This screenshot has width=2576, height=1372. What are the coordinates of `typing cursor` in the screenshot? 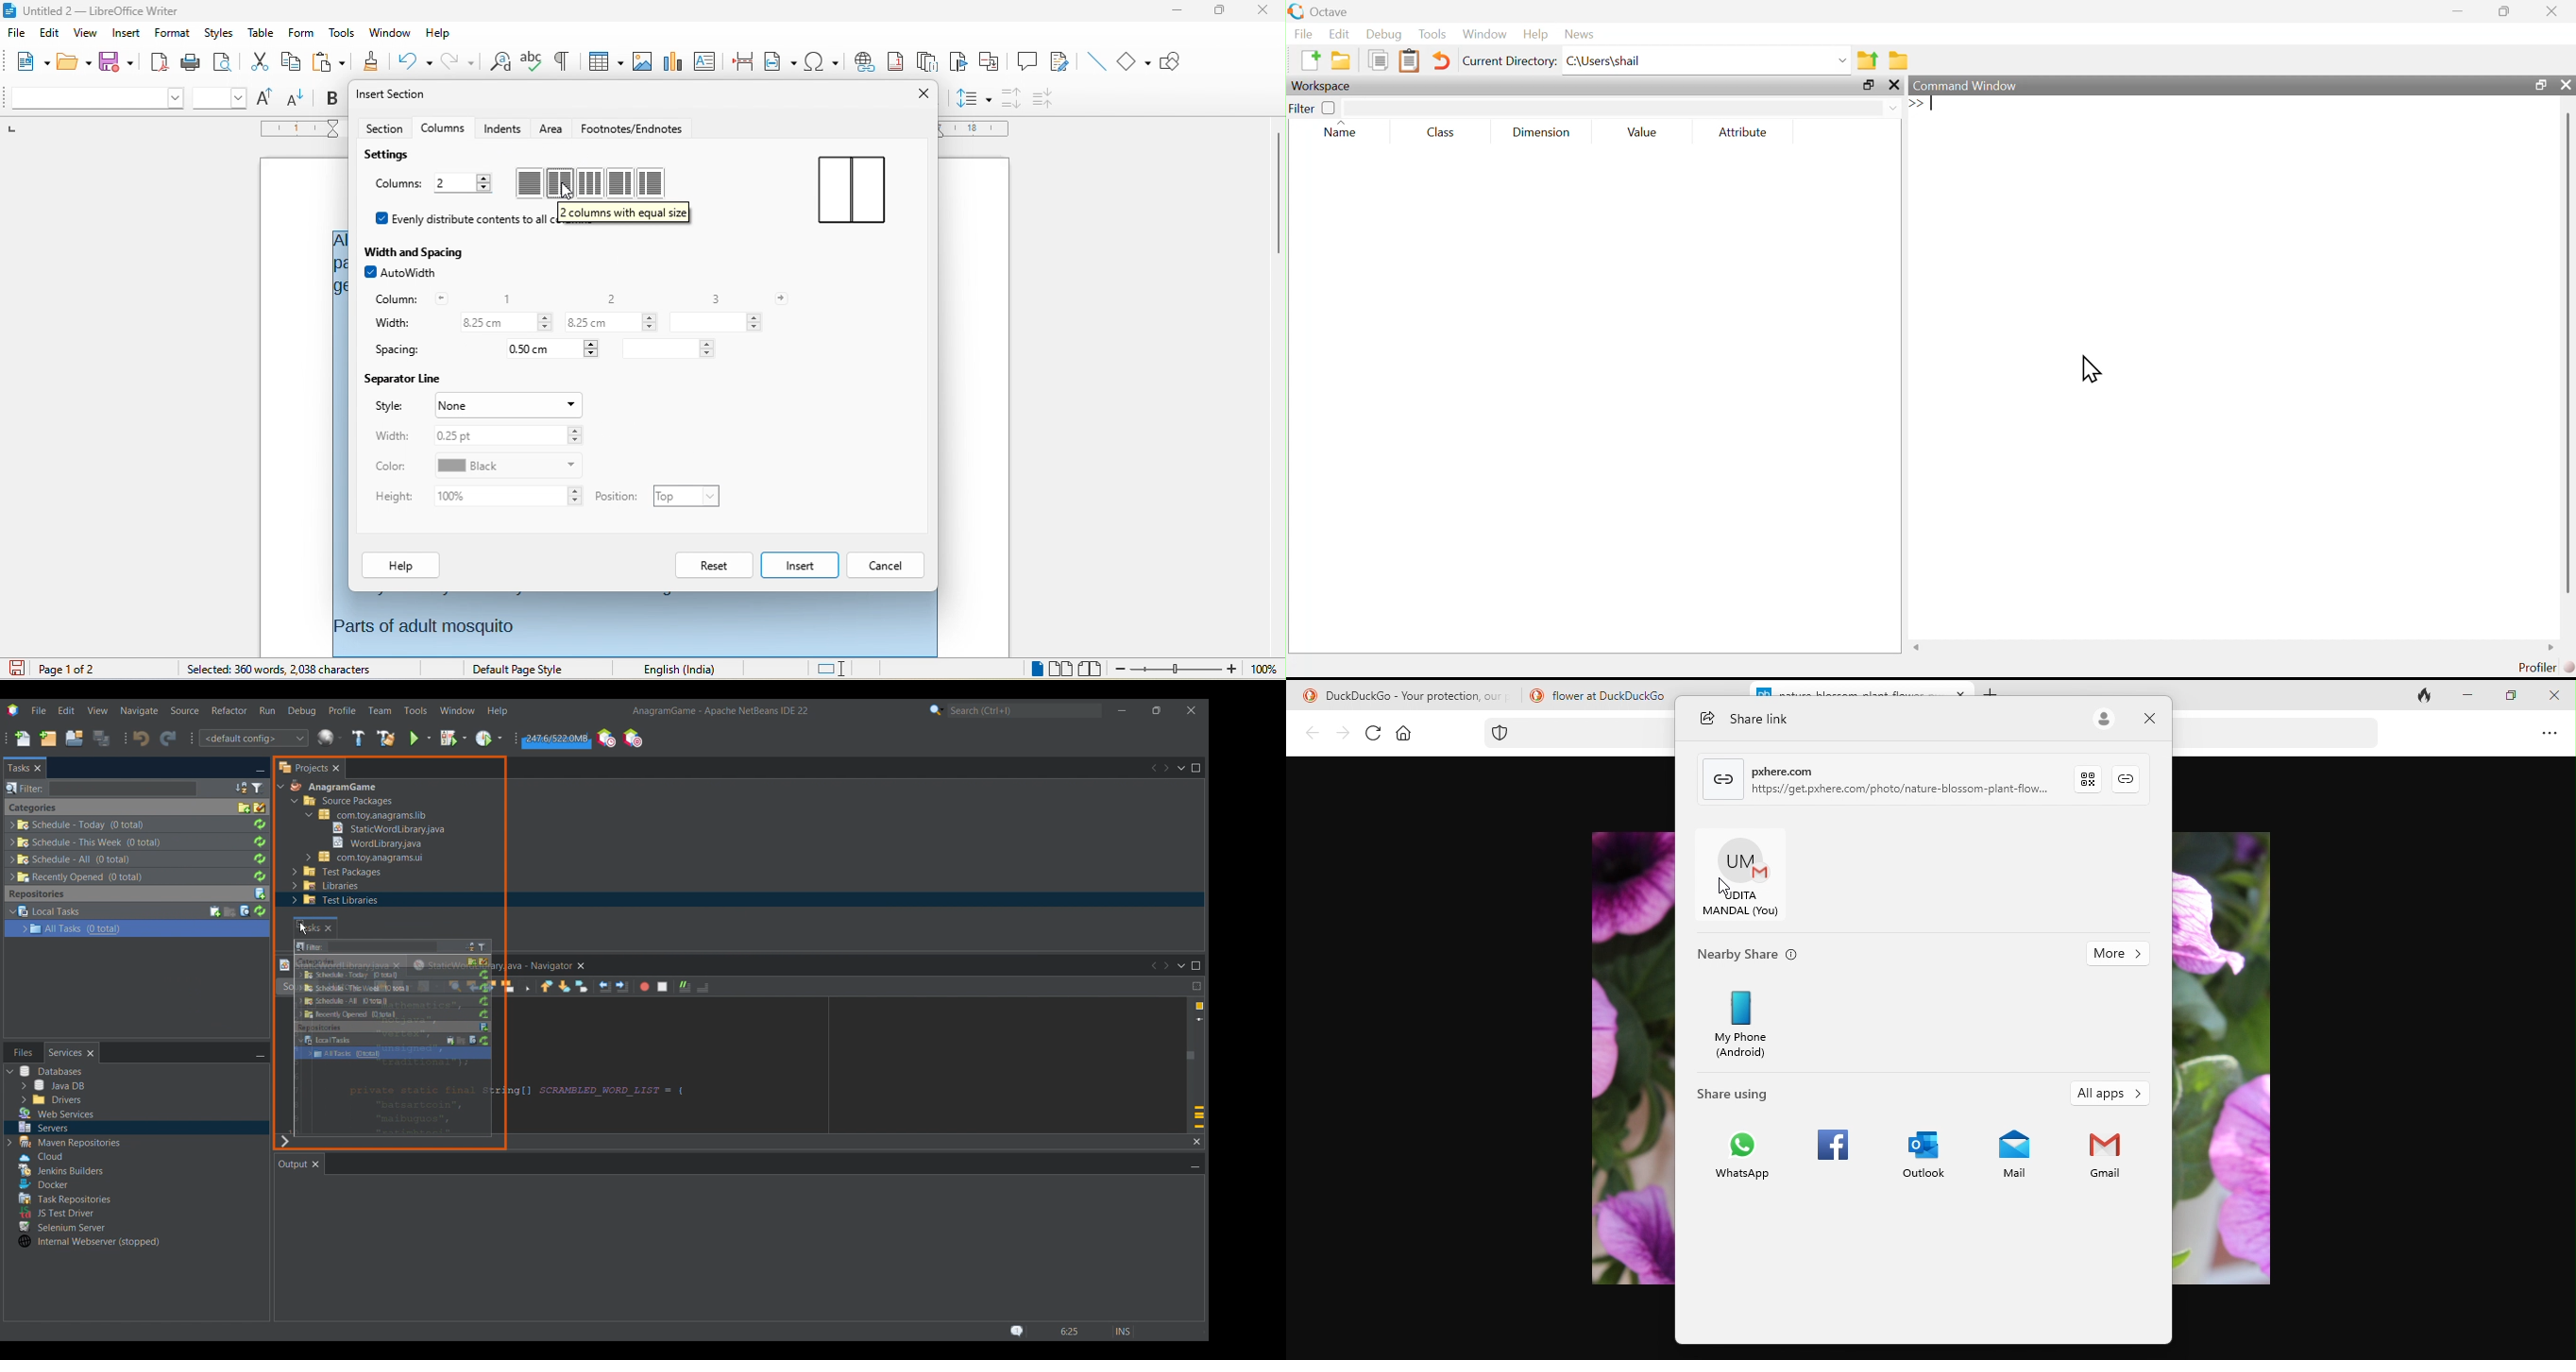 It's located at (1923, 103).